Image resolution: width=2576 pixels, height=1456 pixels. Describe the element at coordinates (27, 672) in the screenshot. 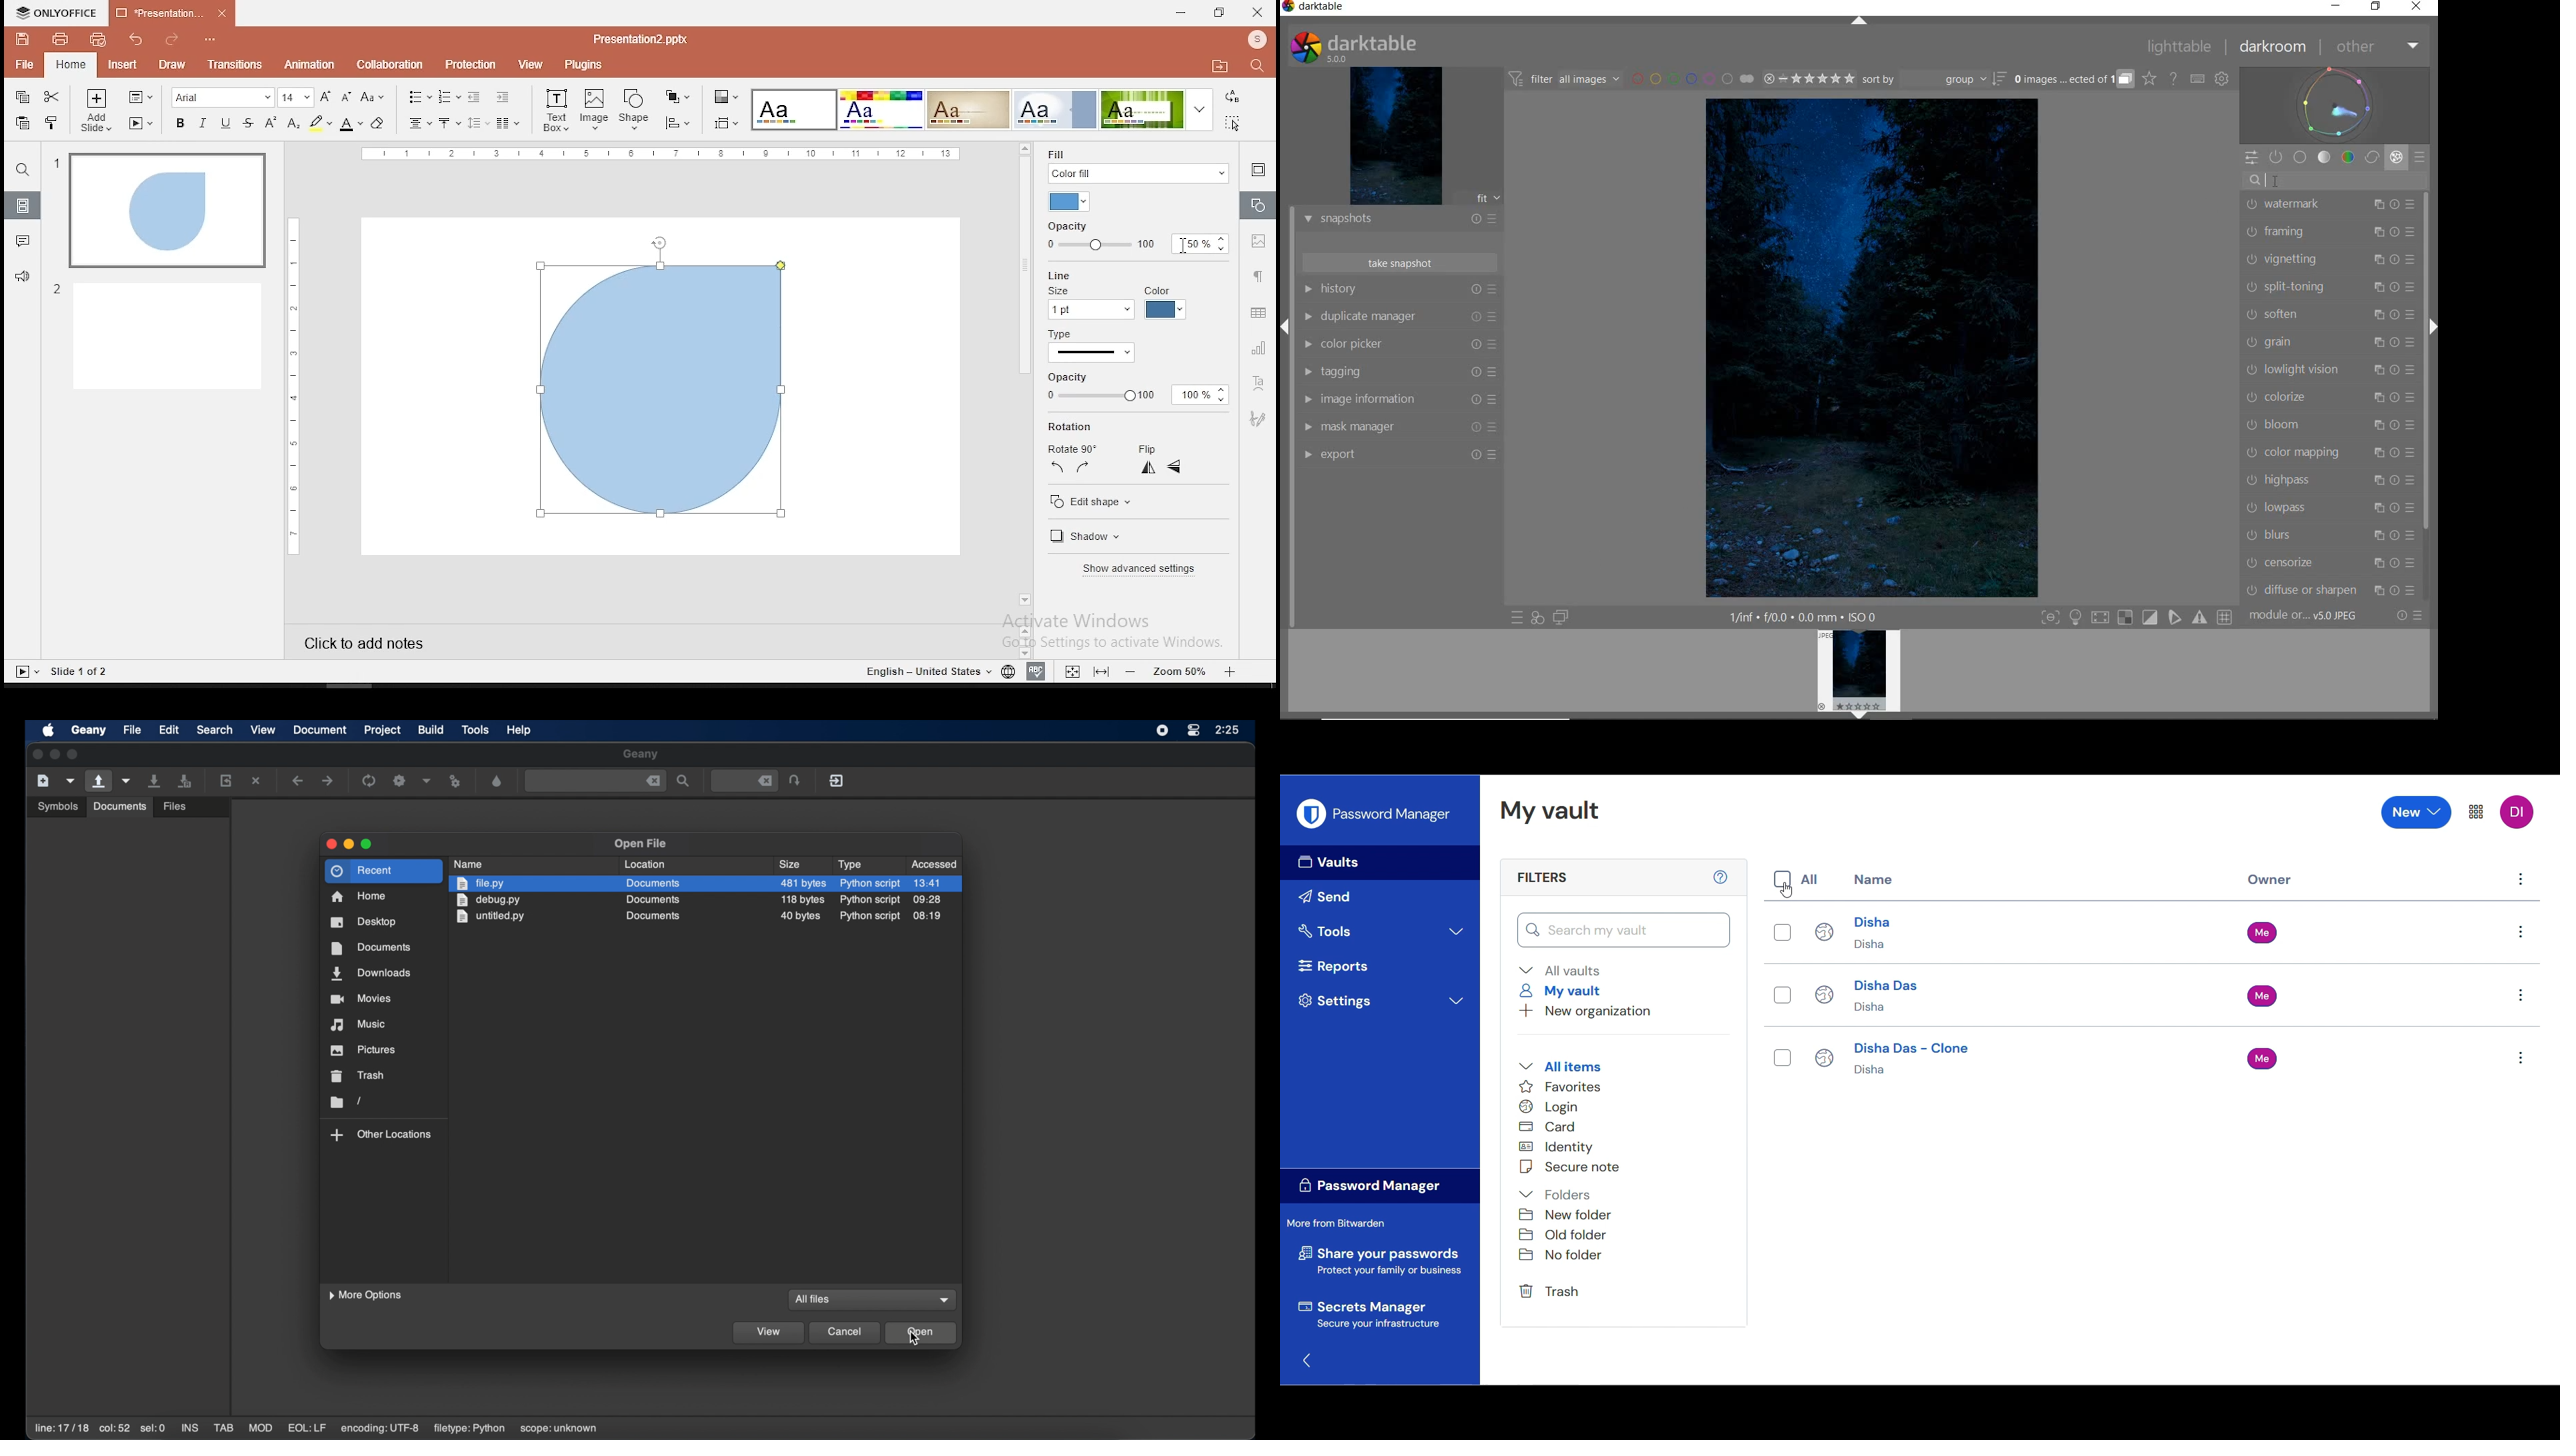

I see `start slideshow` at that location.